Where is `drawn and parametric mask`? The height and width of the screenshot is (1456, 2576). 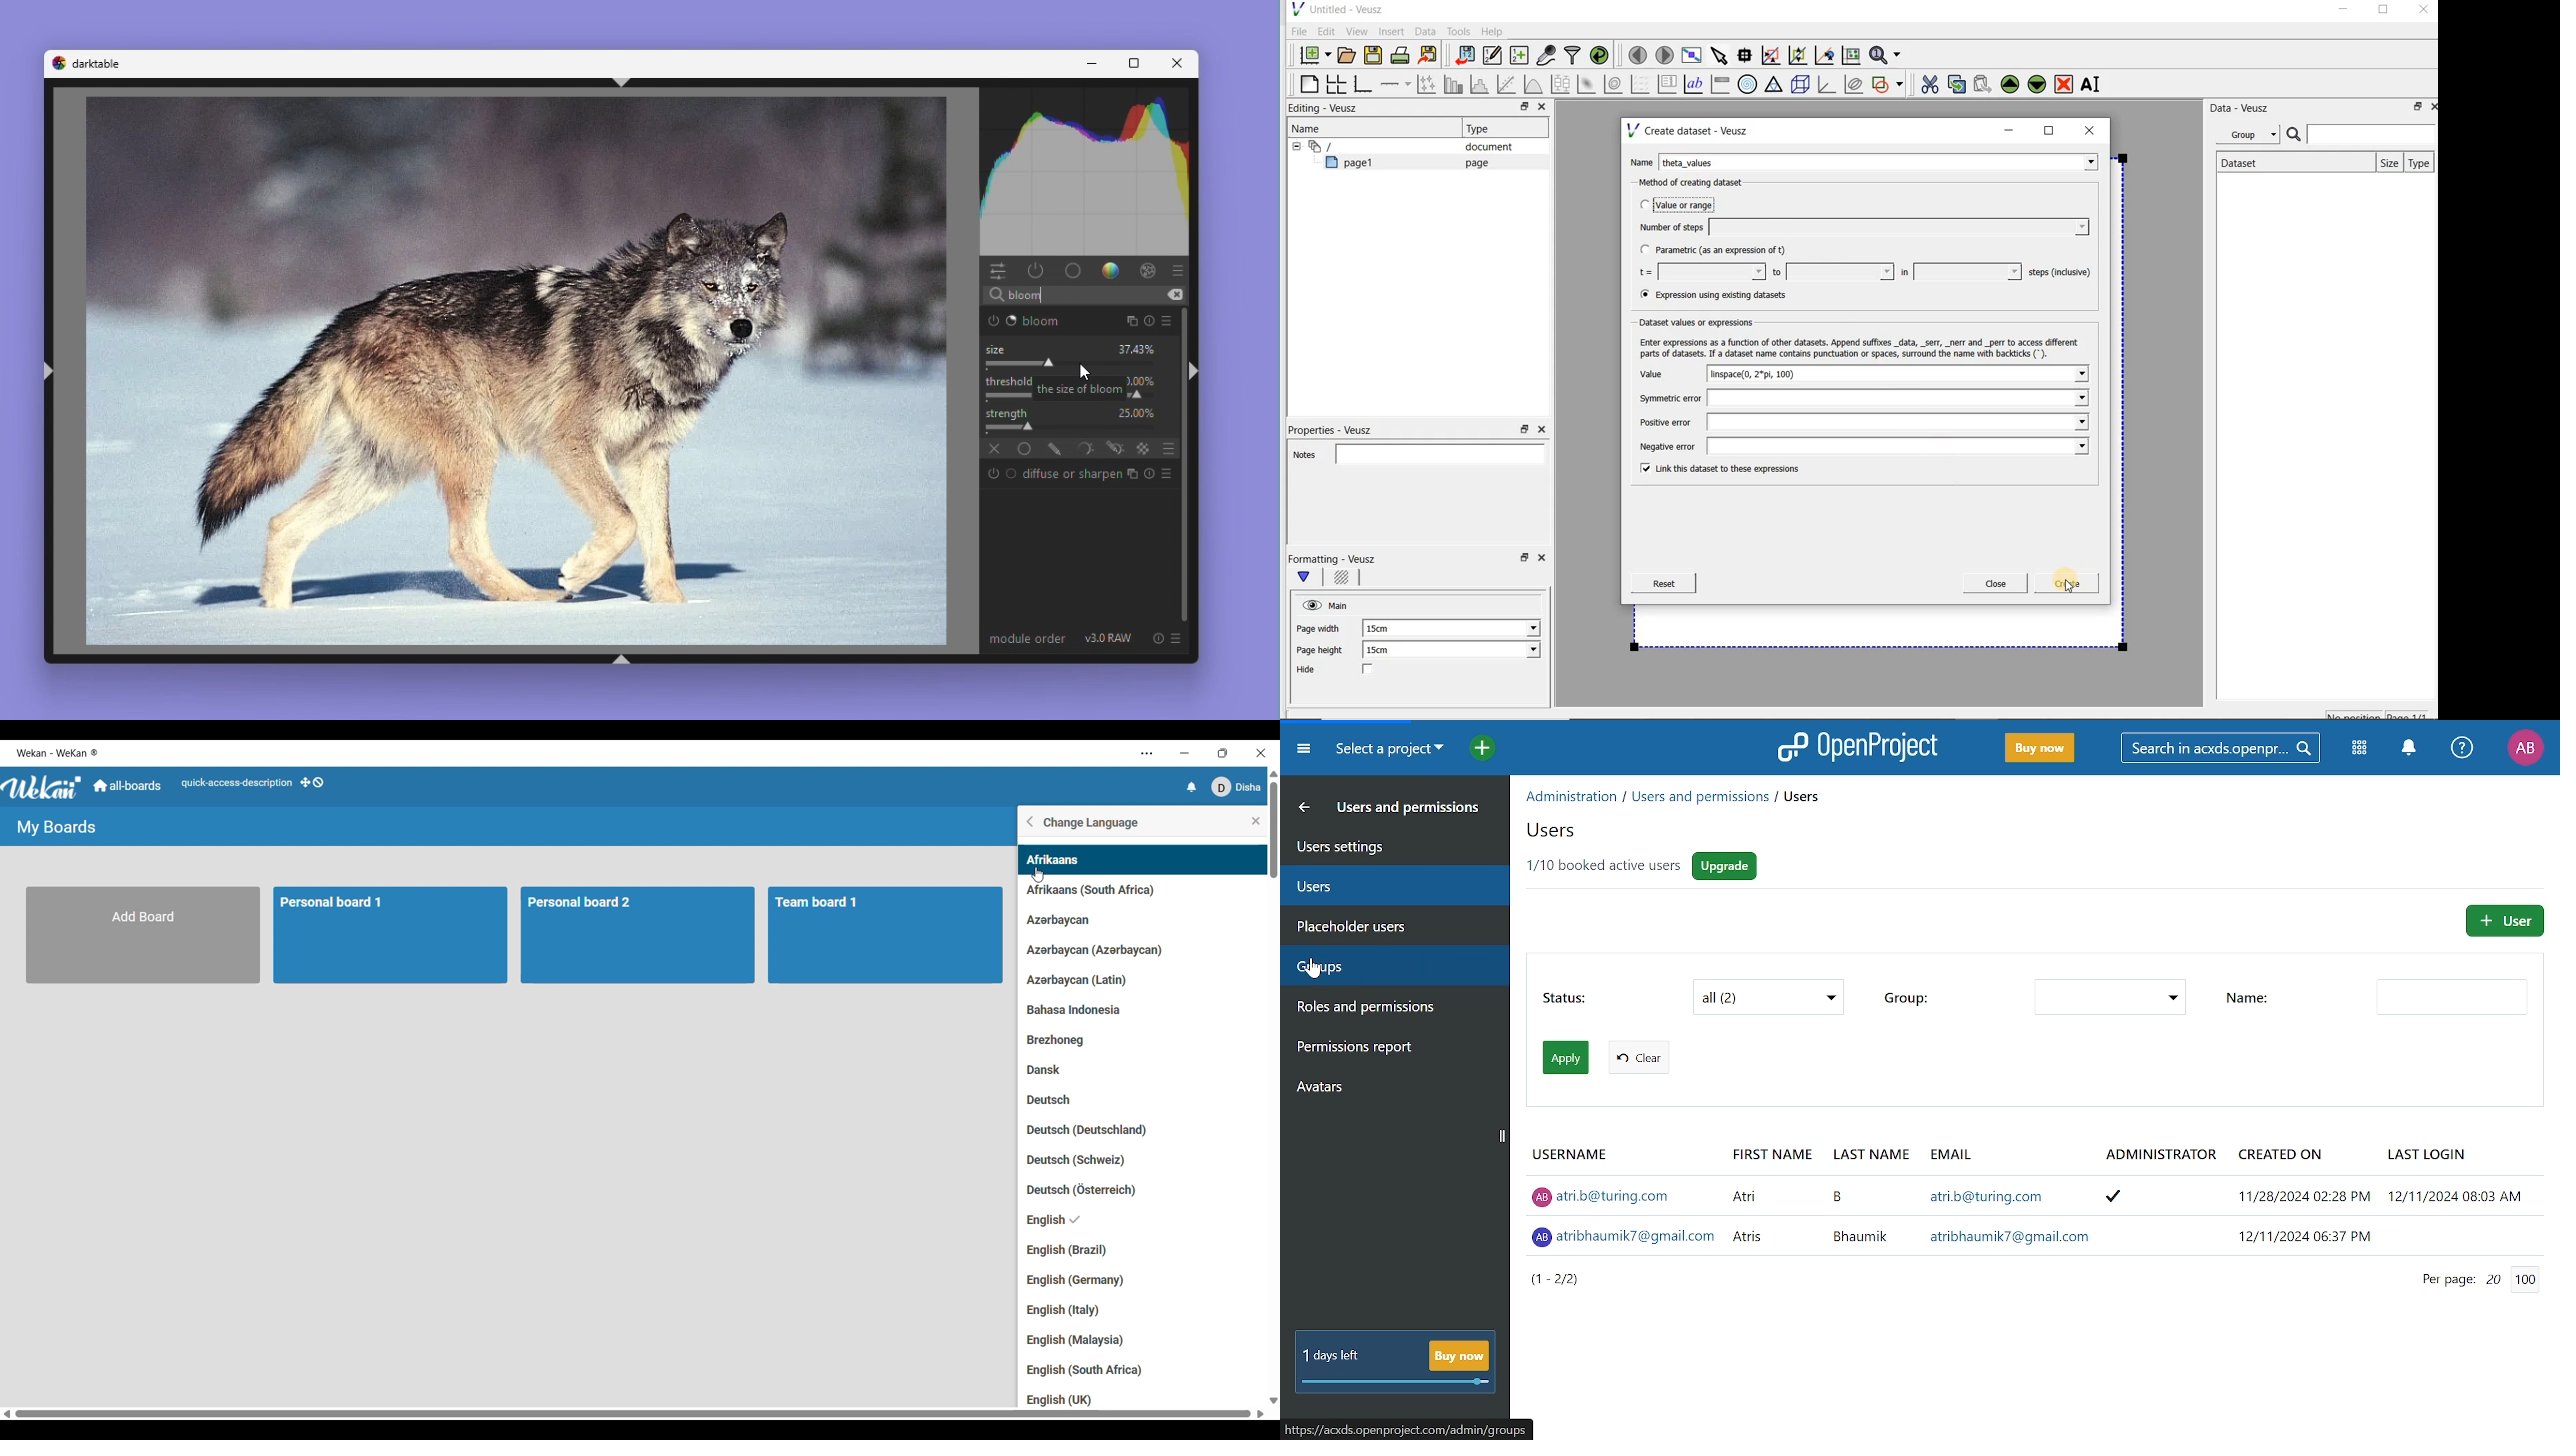 drawn and parametric mask is located at coordinates (1117, 448).